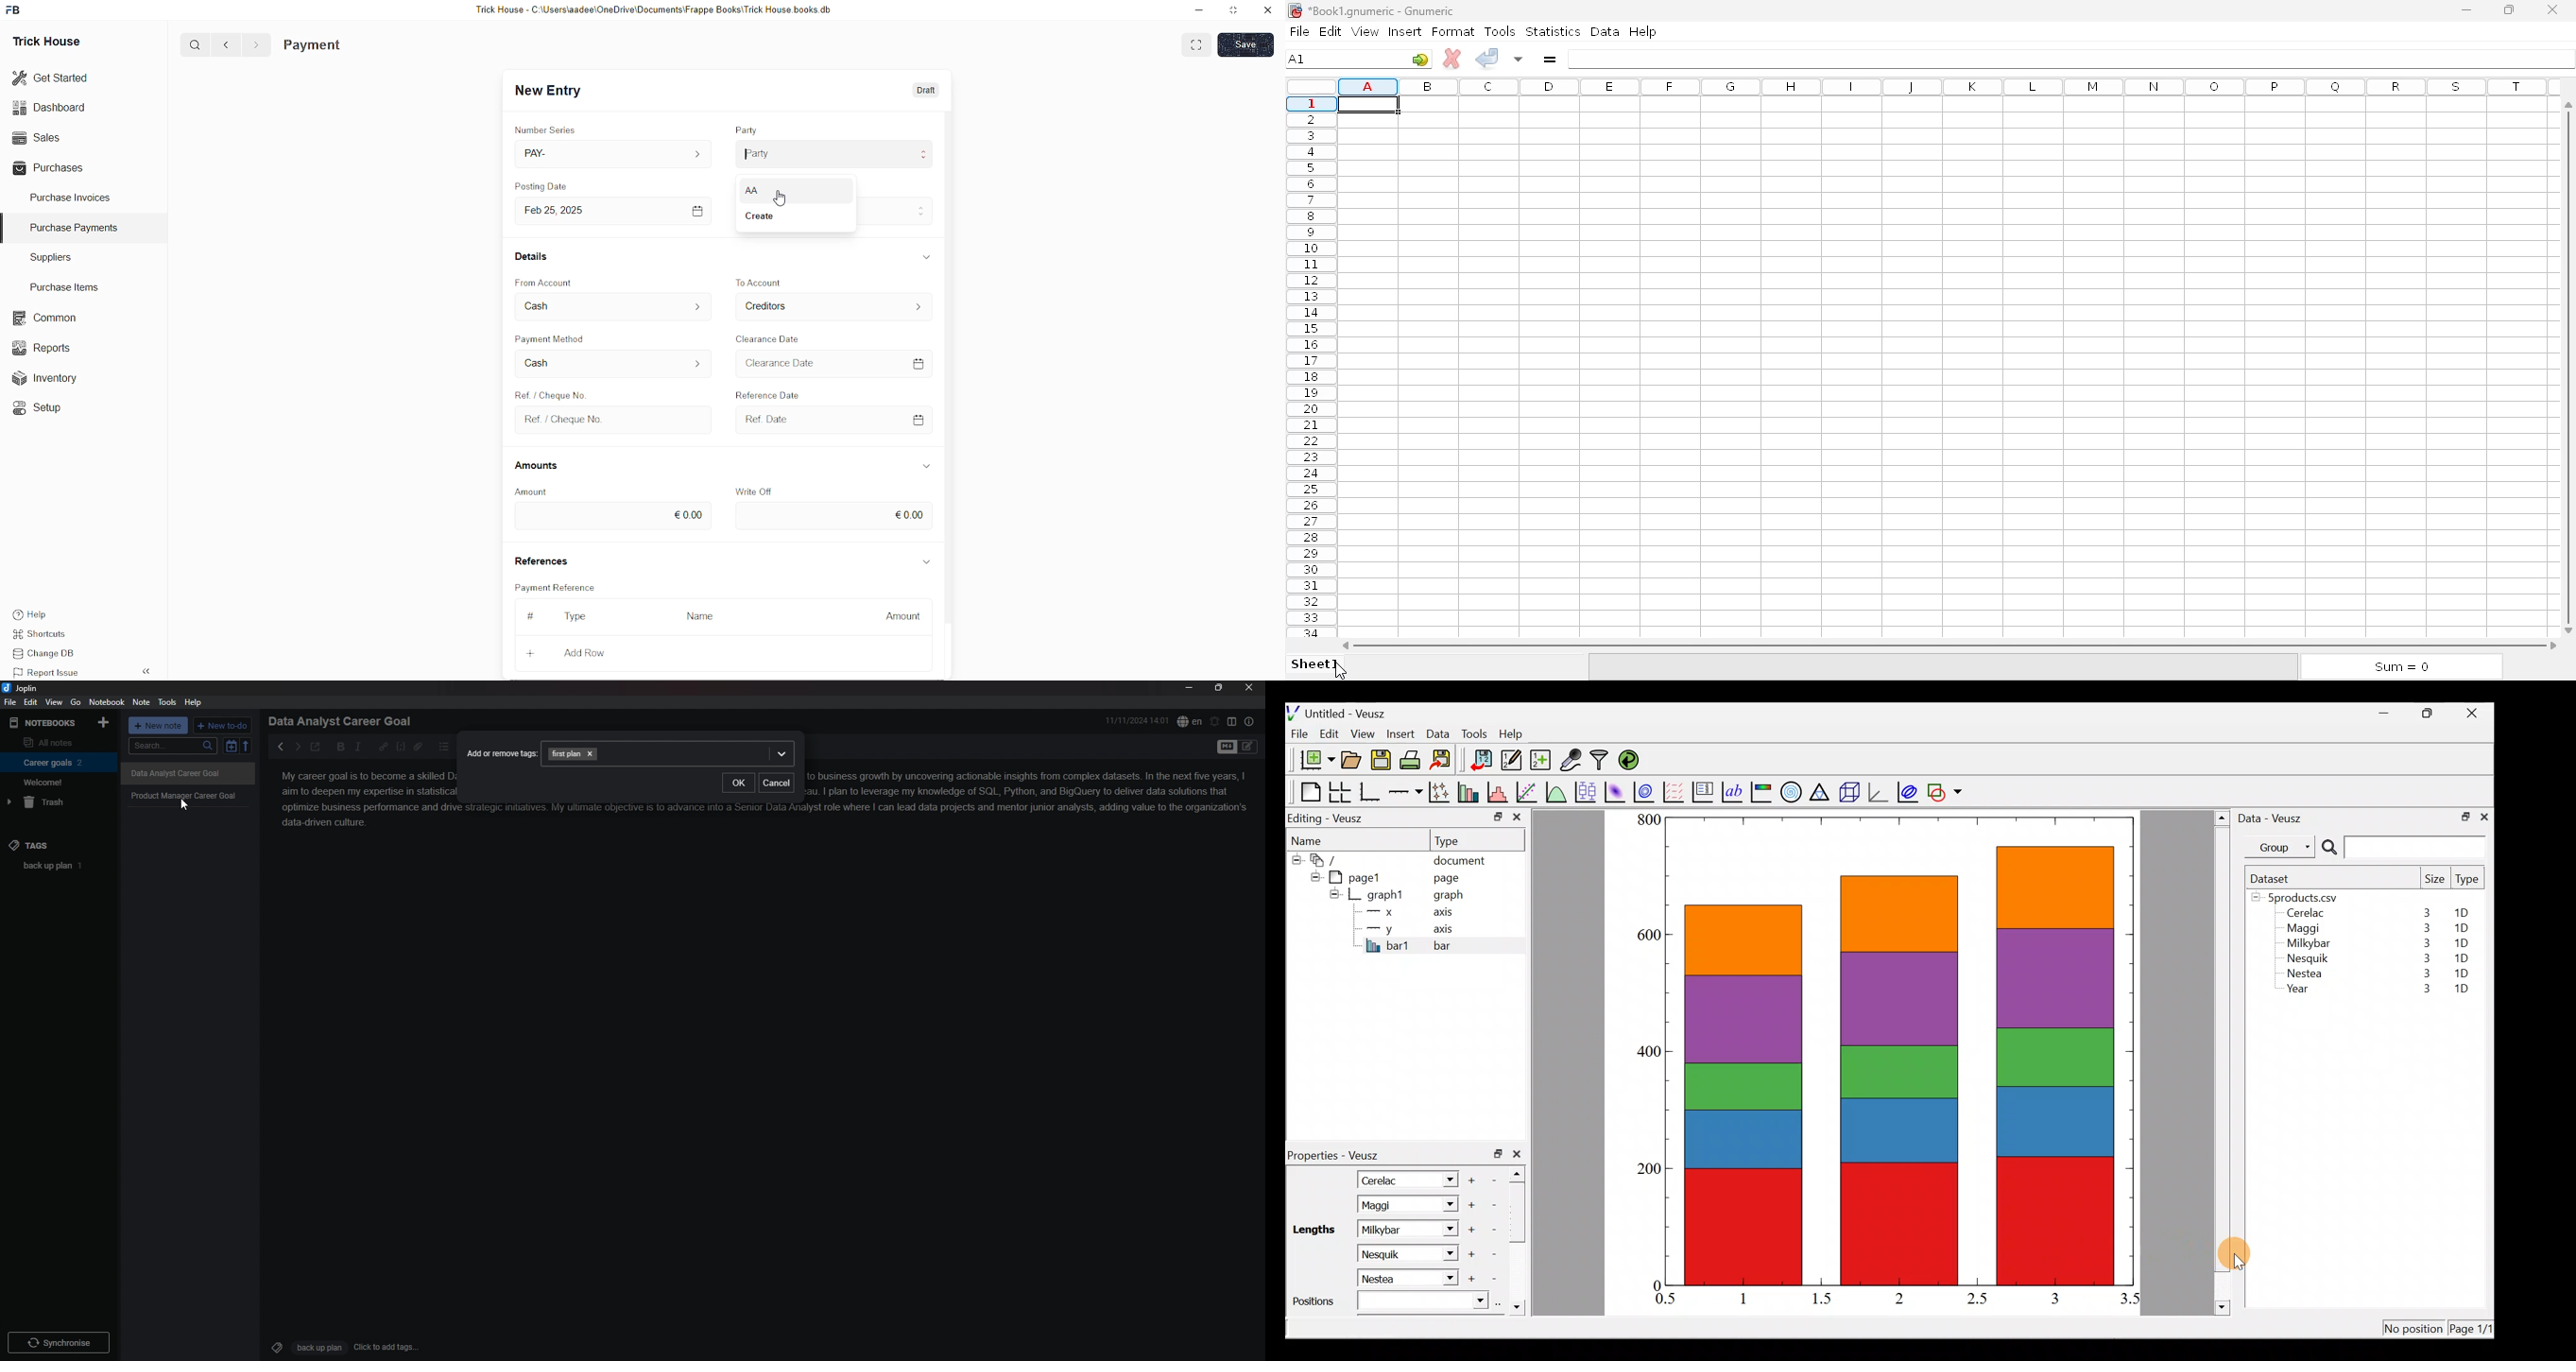 The image size is (2576, 1372). What do you see at coordinates (388, 1347) in the screenshot?
I see `Click to add tags...` at bounding box center [388, 1347].